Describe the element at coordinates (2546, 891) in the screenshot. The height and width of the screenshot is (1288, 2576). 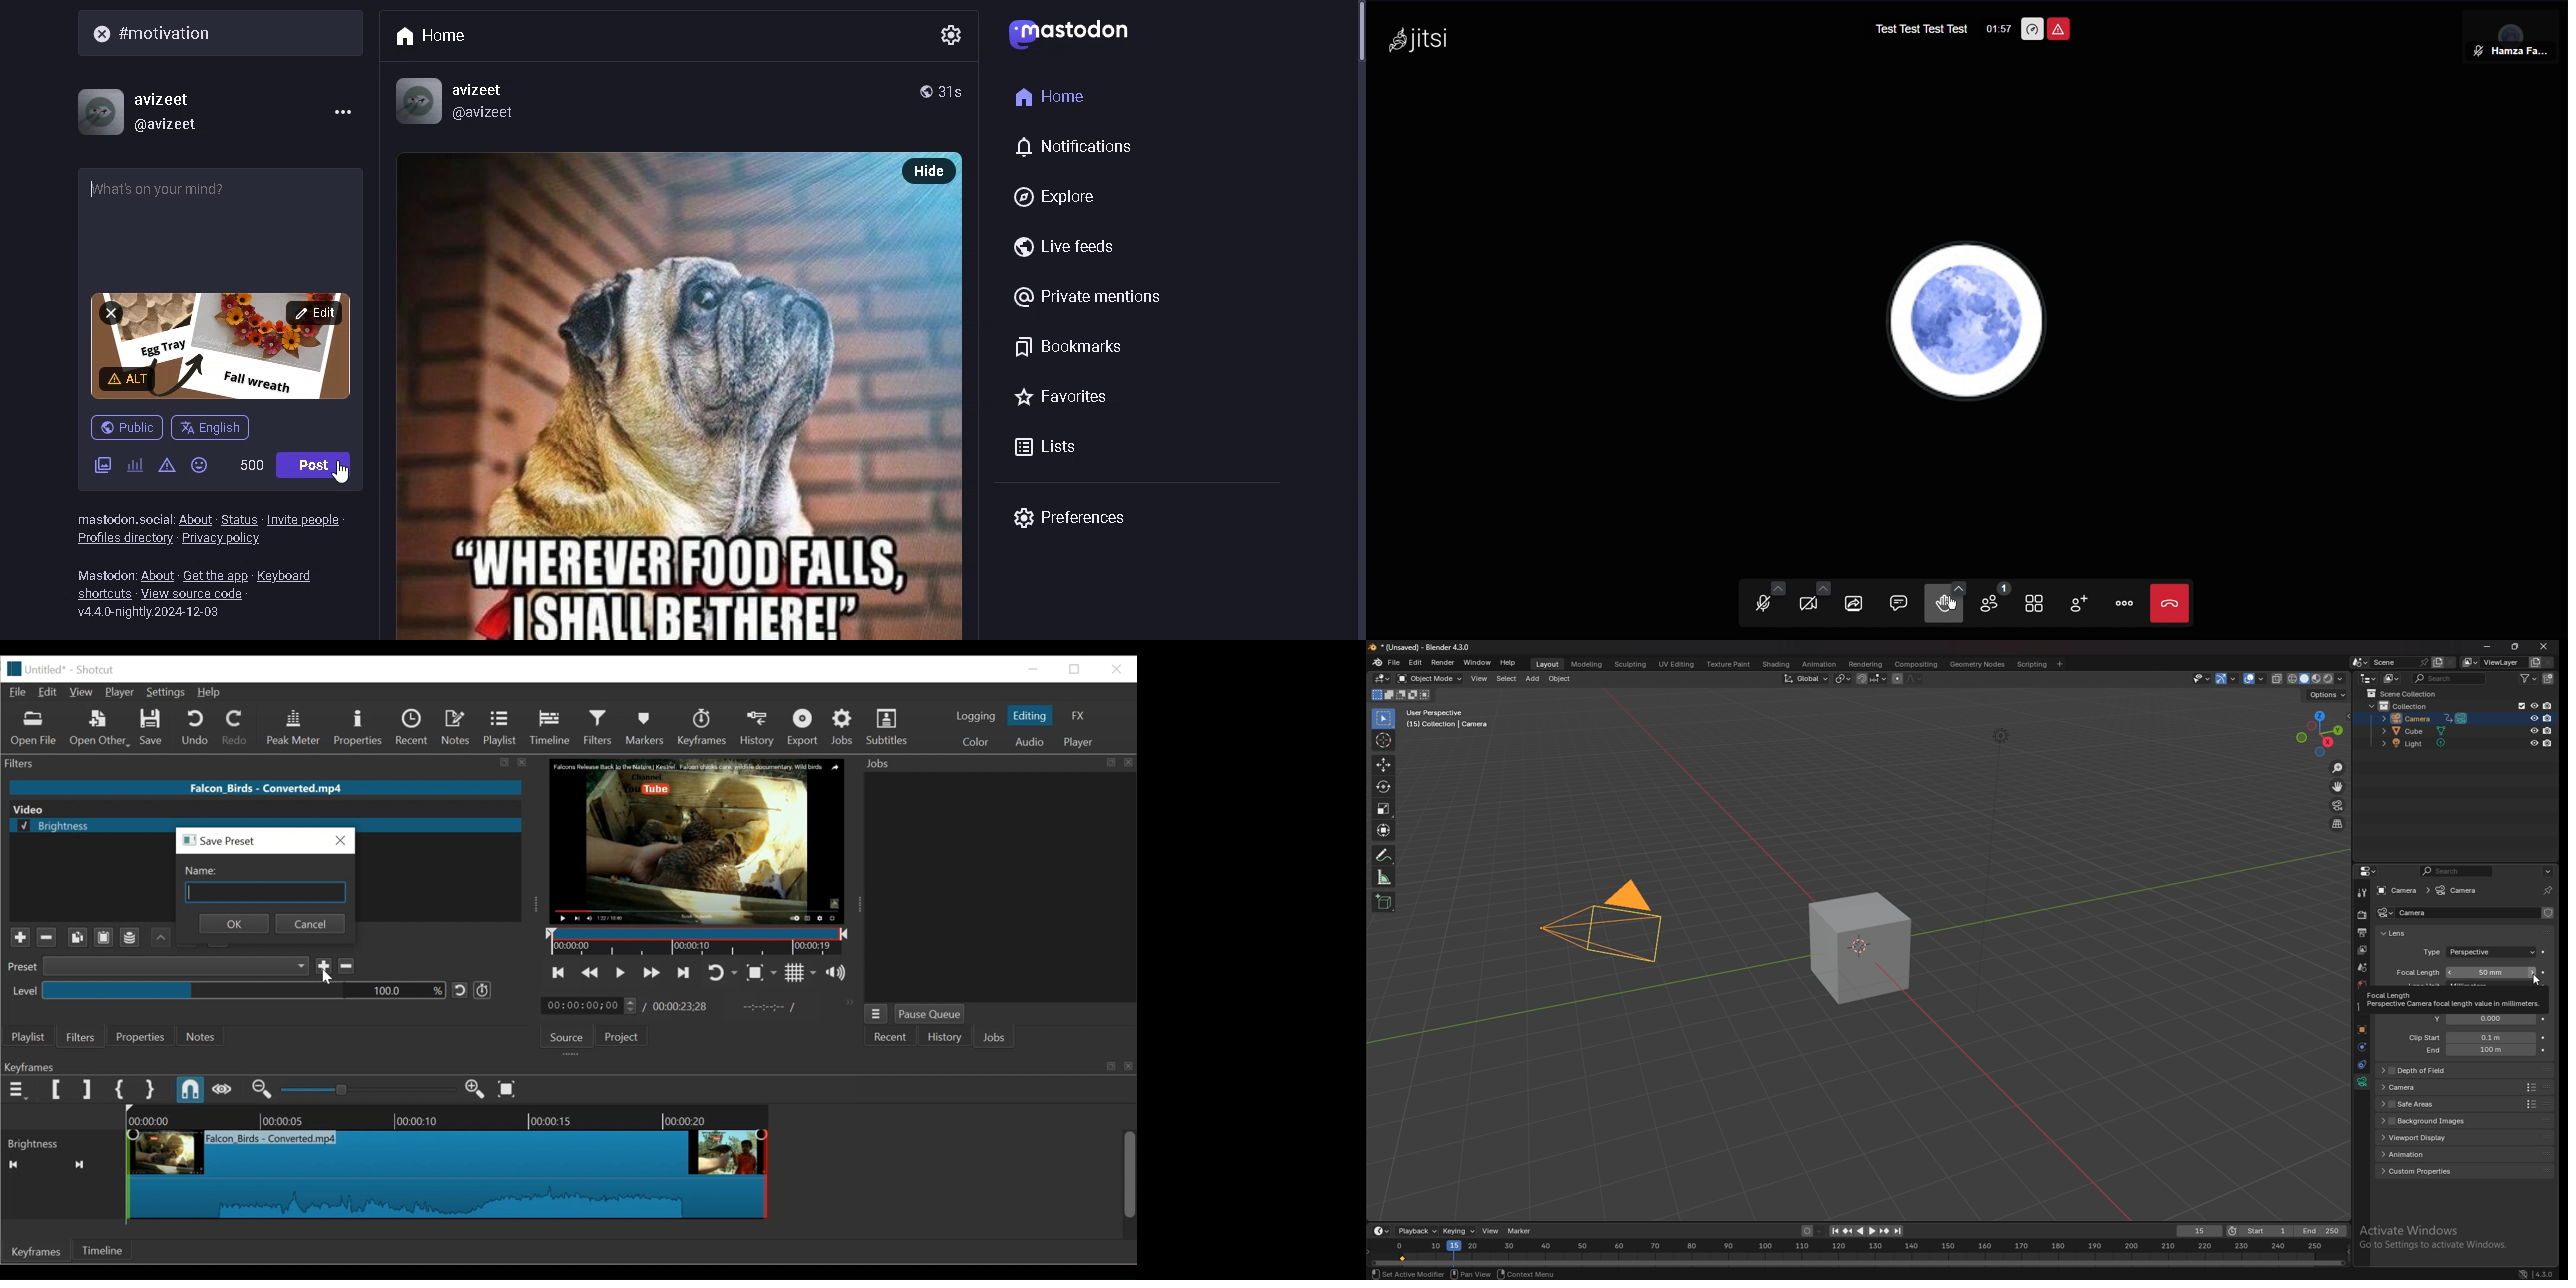
I see `toggle pin id` at that location.